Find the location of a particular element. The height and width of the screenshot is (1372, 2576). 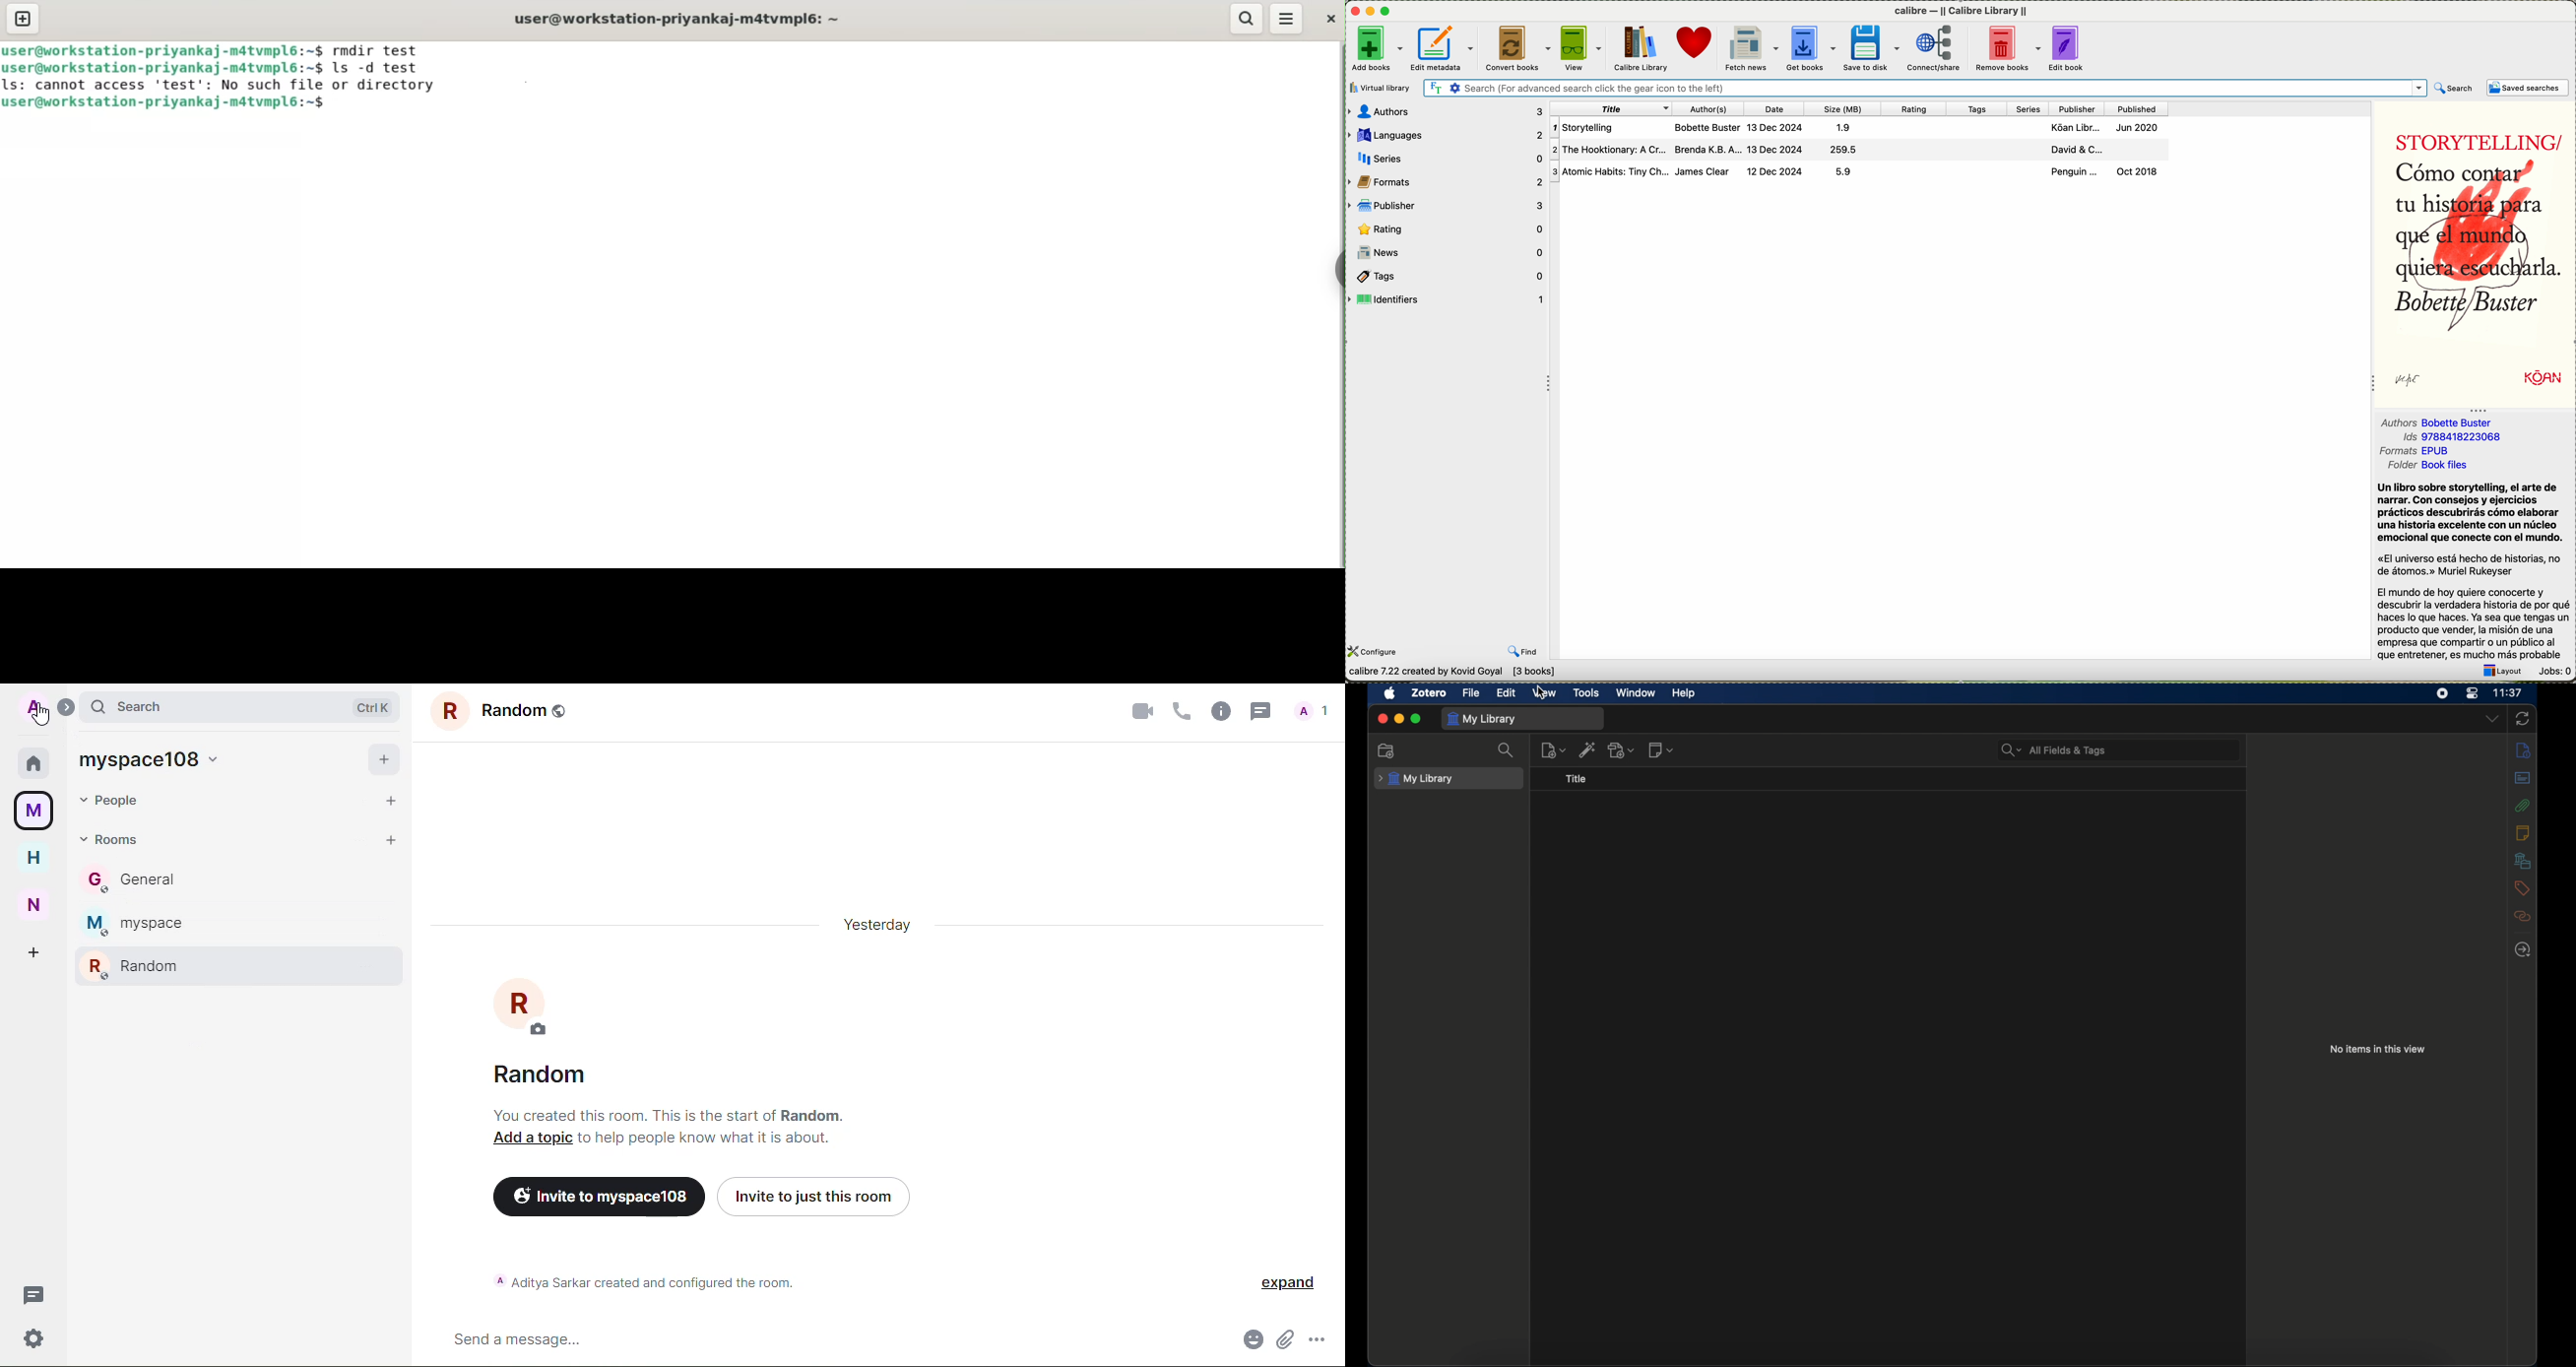

rating is located at coordinates (1448, 228).